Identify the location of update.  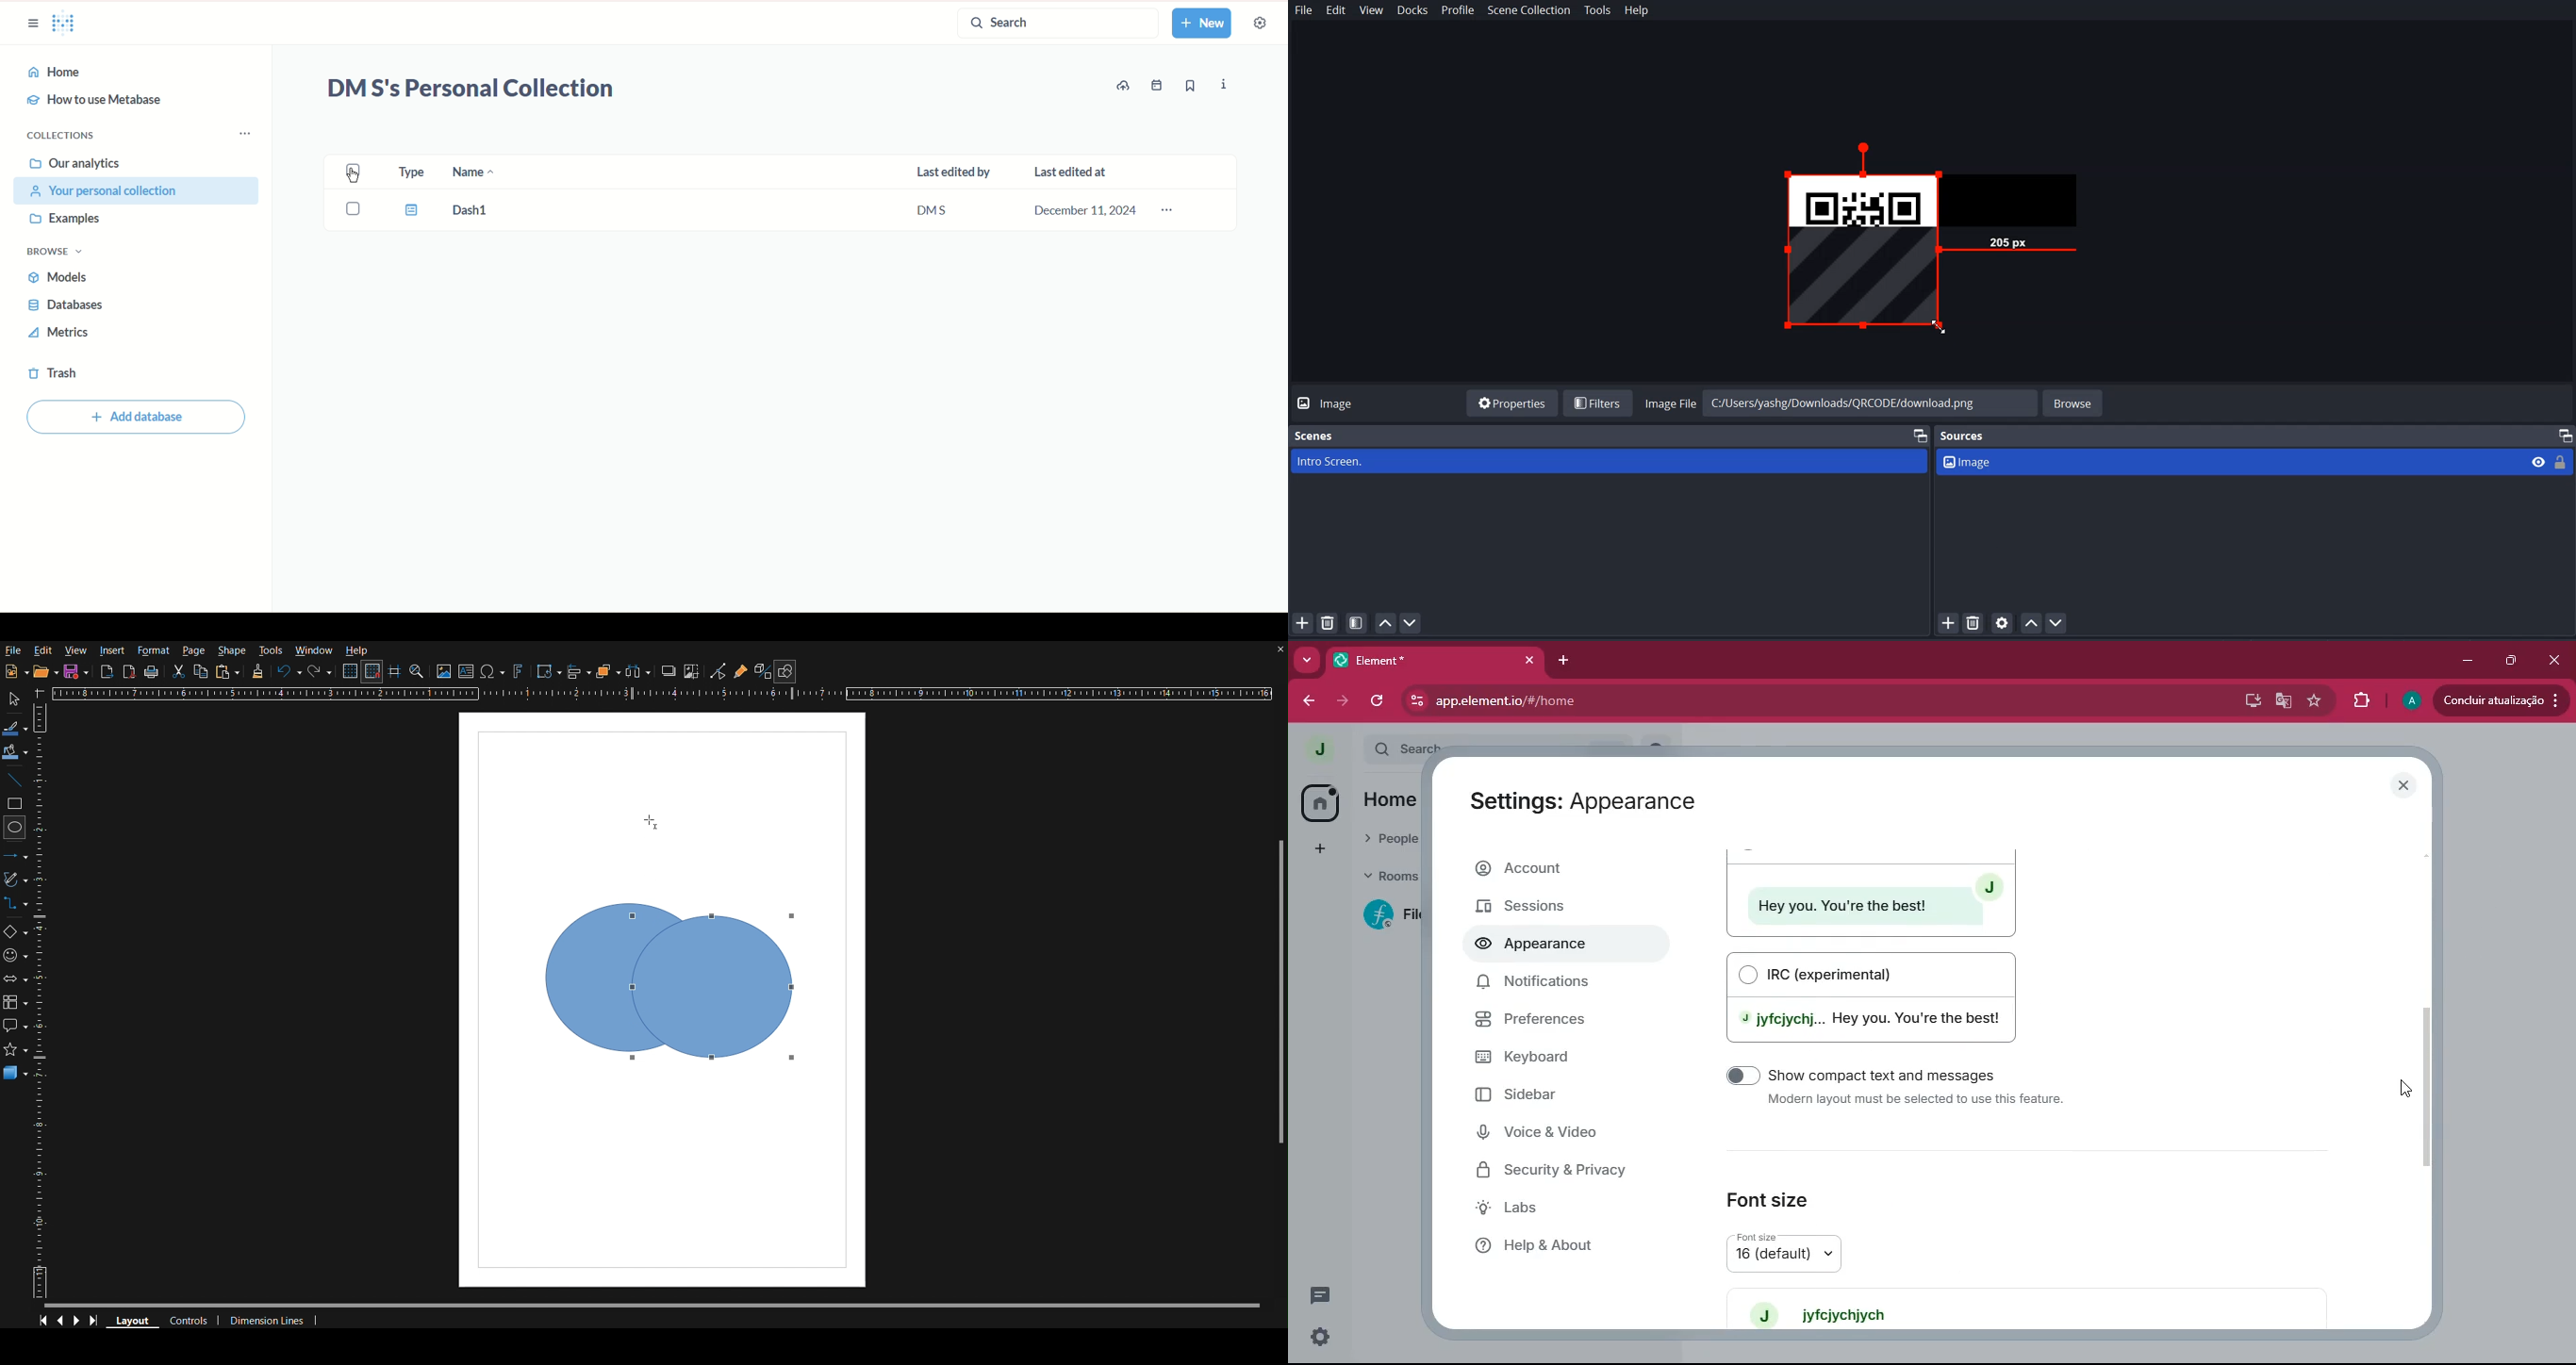
(2501, 700).